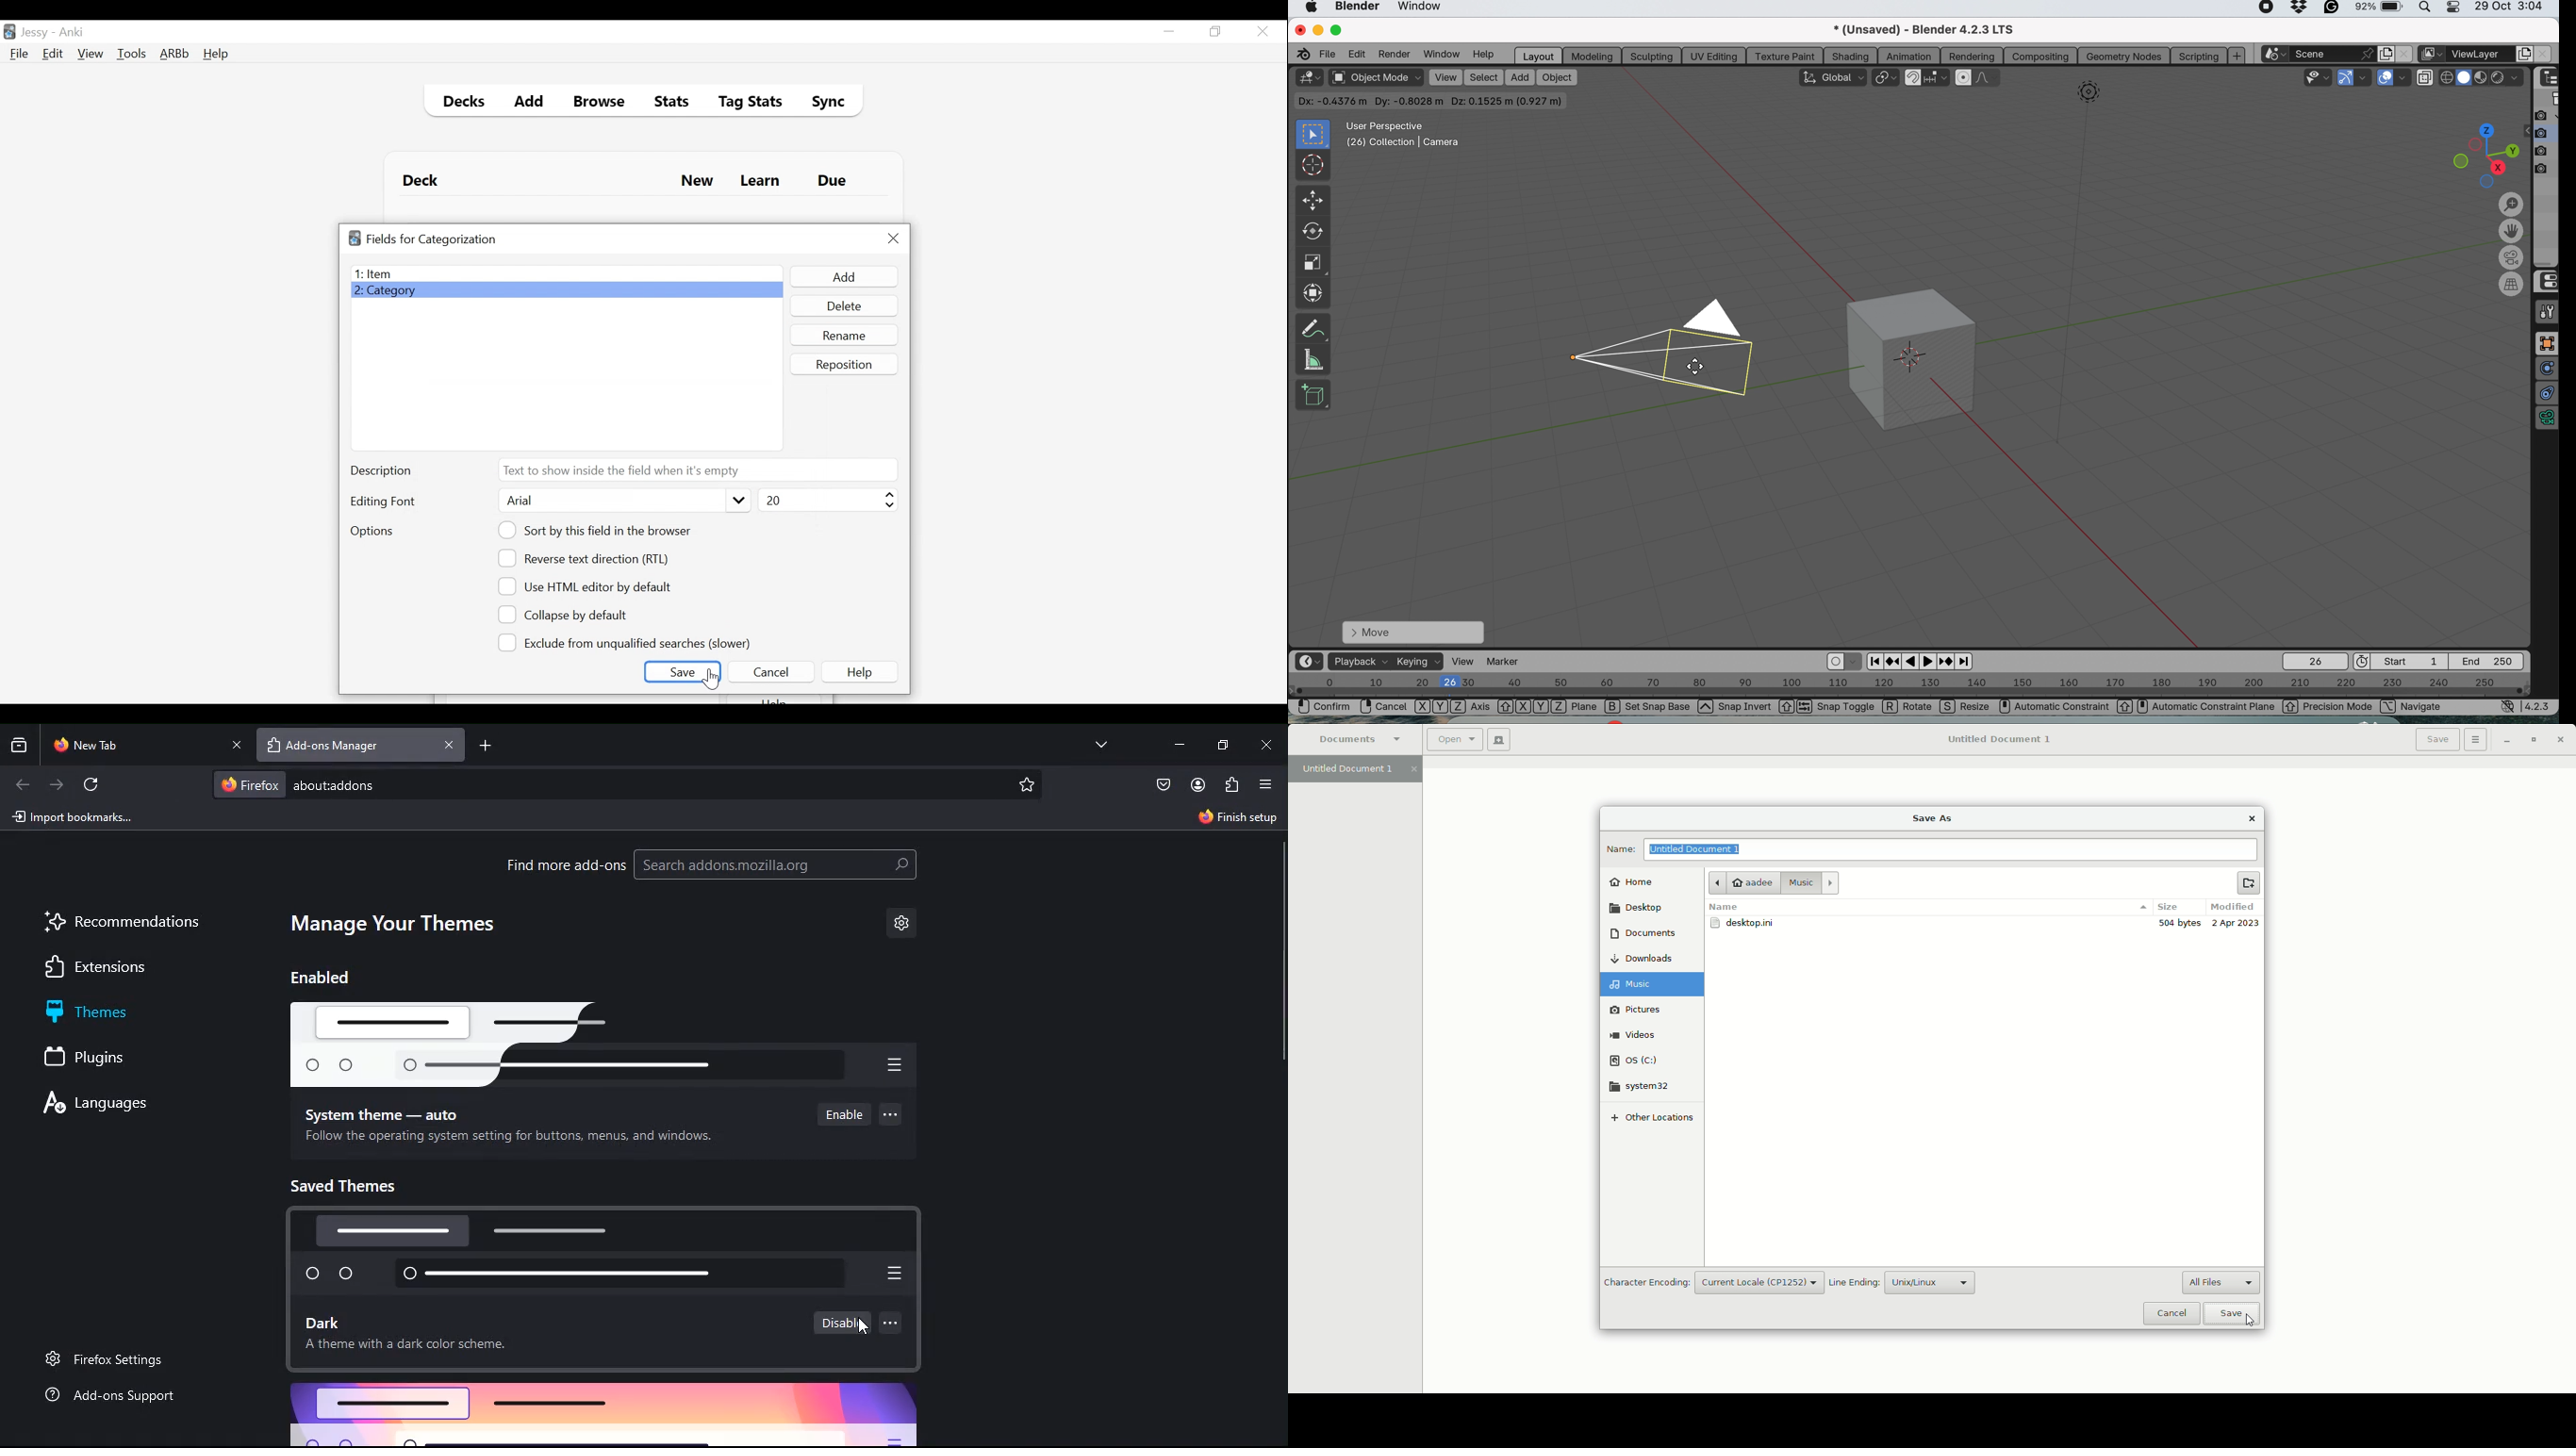 Image resolution: width=2576 pixels, height=1456 pixels. Describe the element at coordinates (1425, 8) in the screenshot. I see `window` at that location.